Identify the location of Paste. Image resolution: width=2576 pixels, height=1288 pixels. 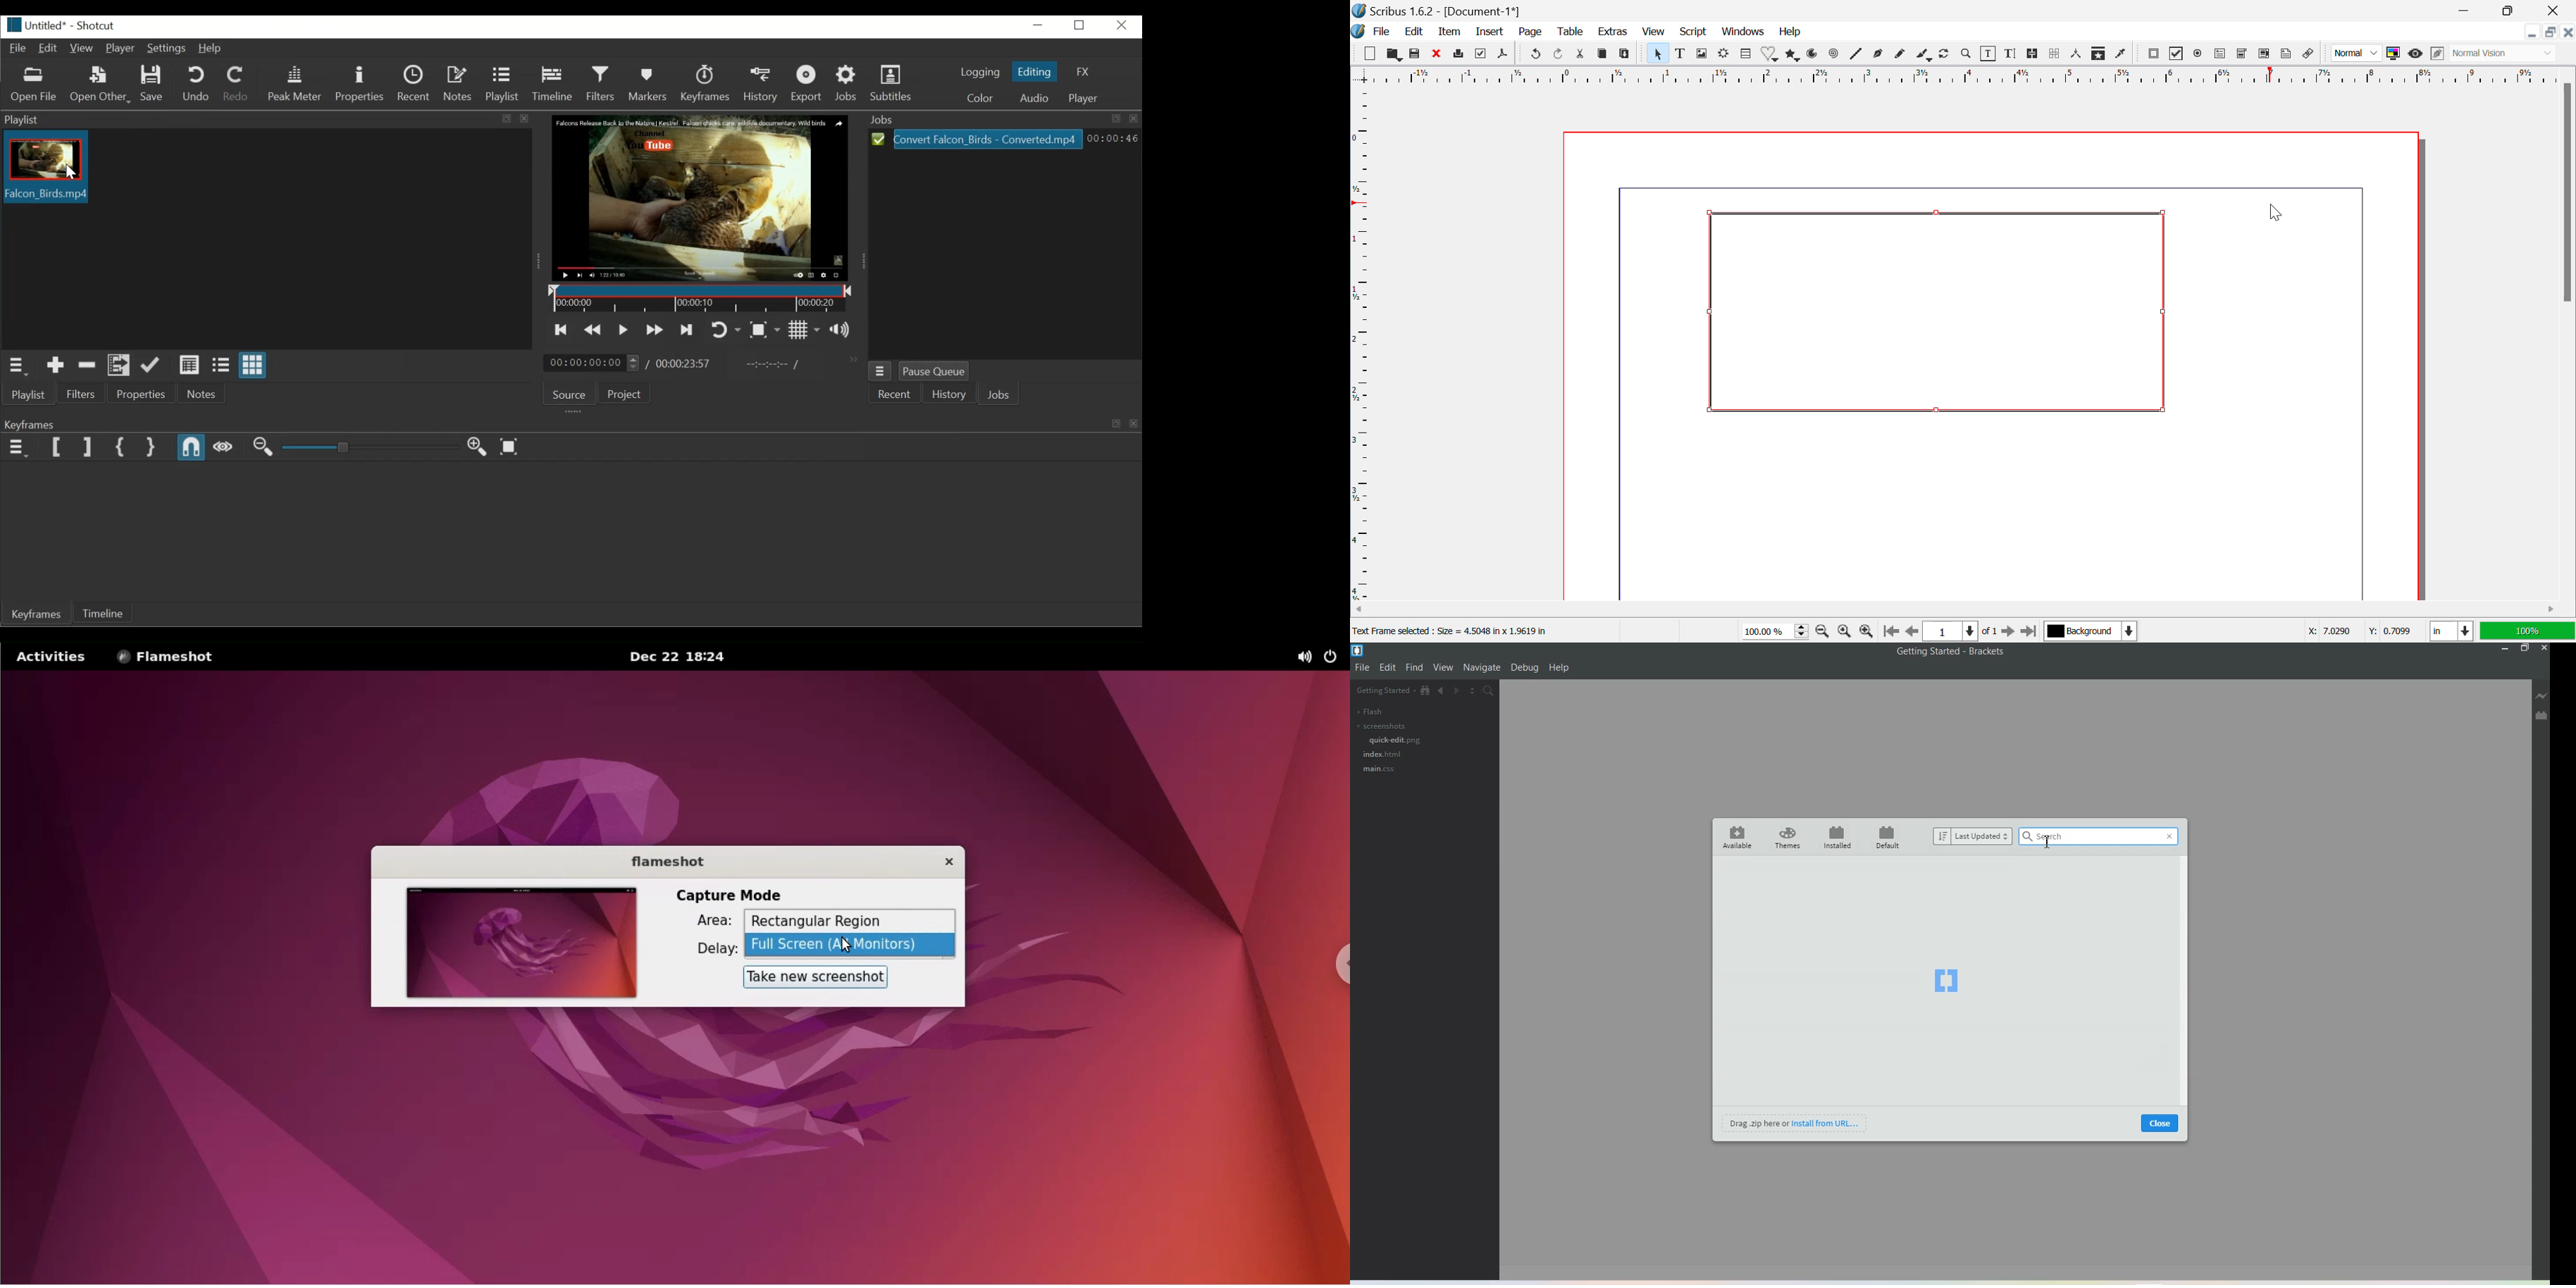
(1625, 55).